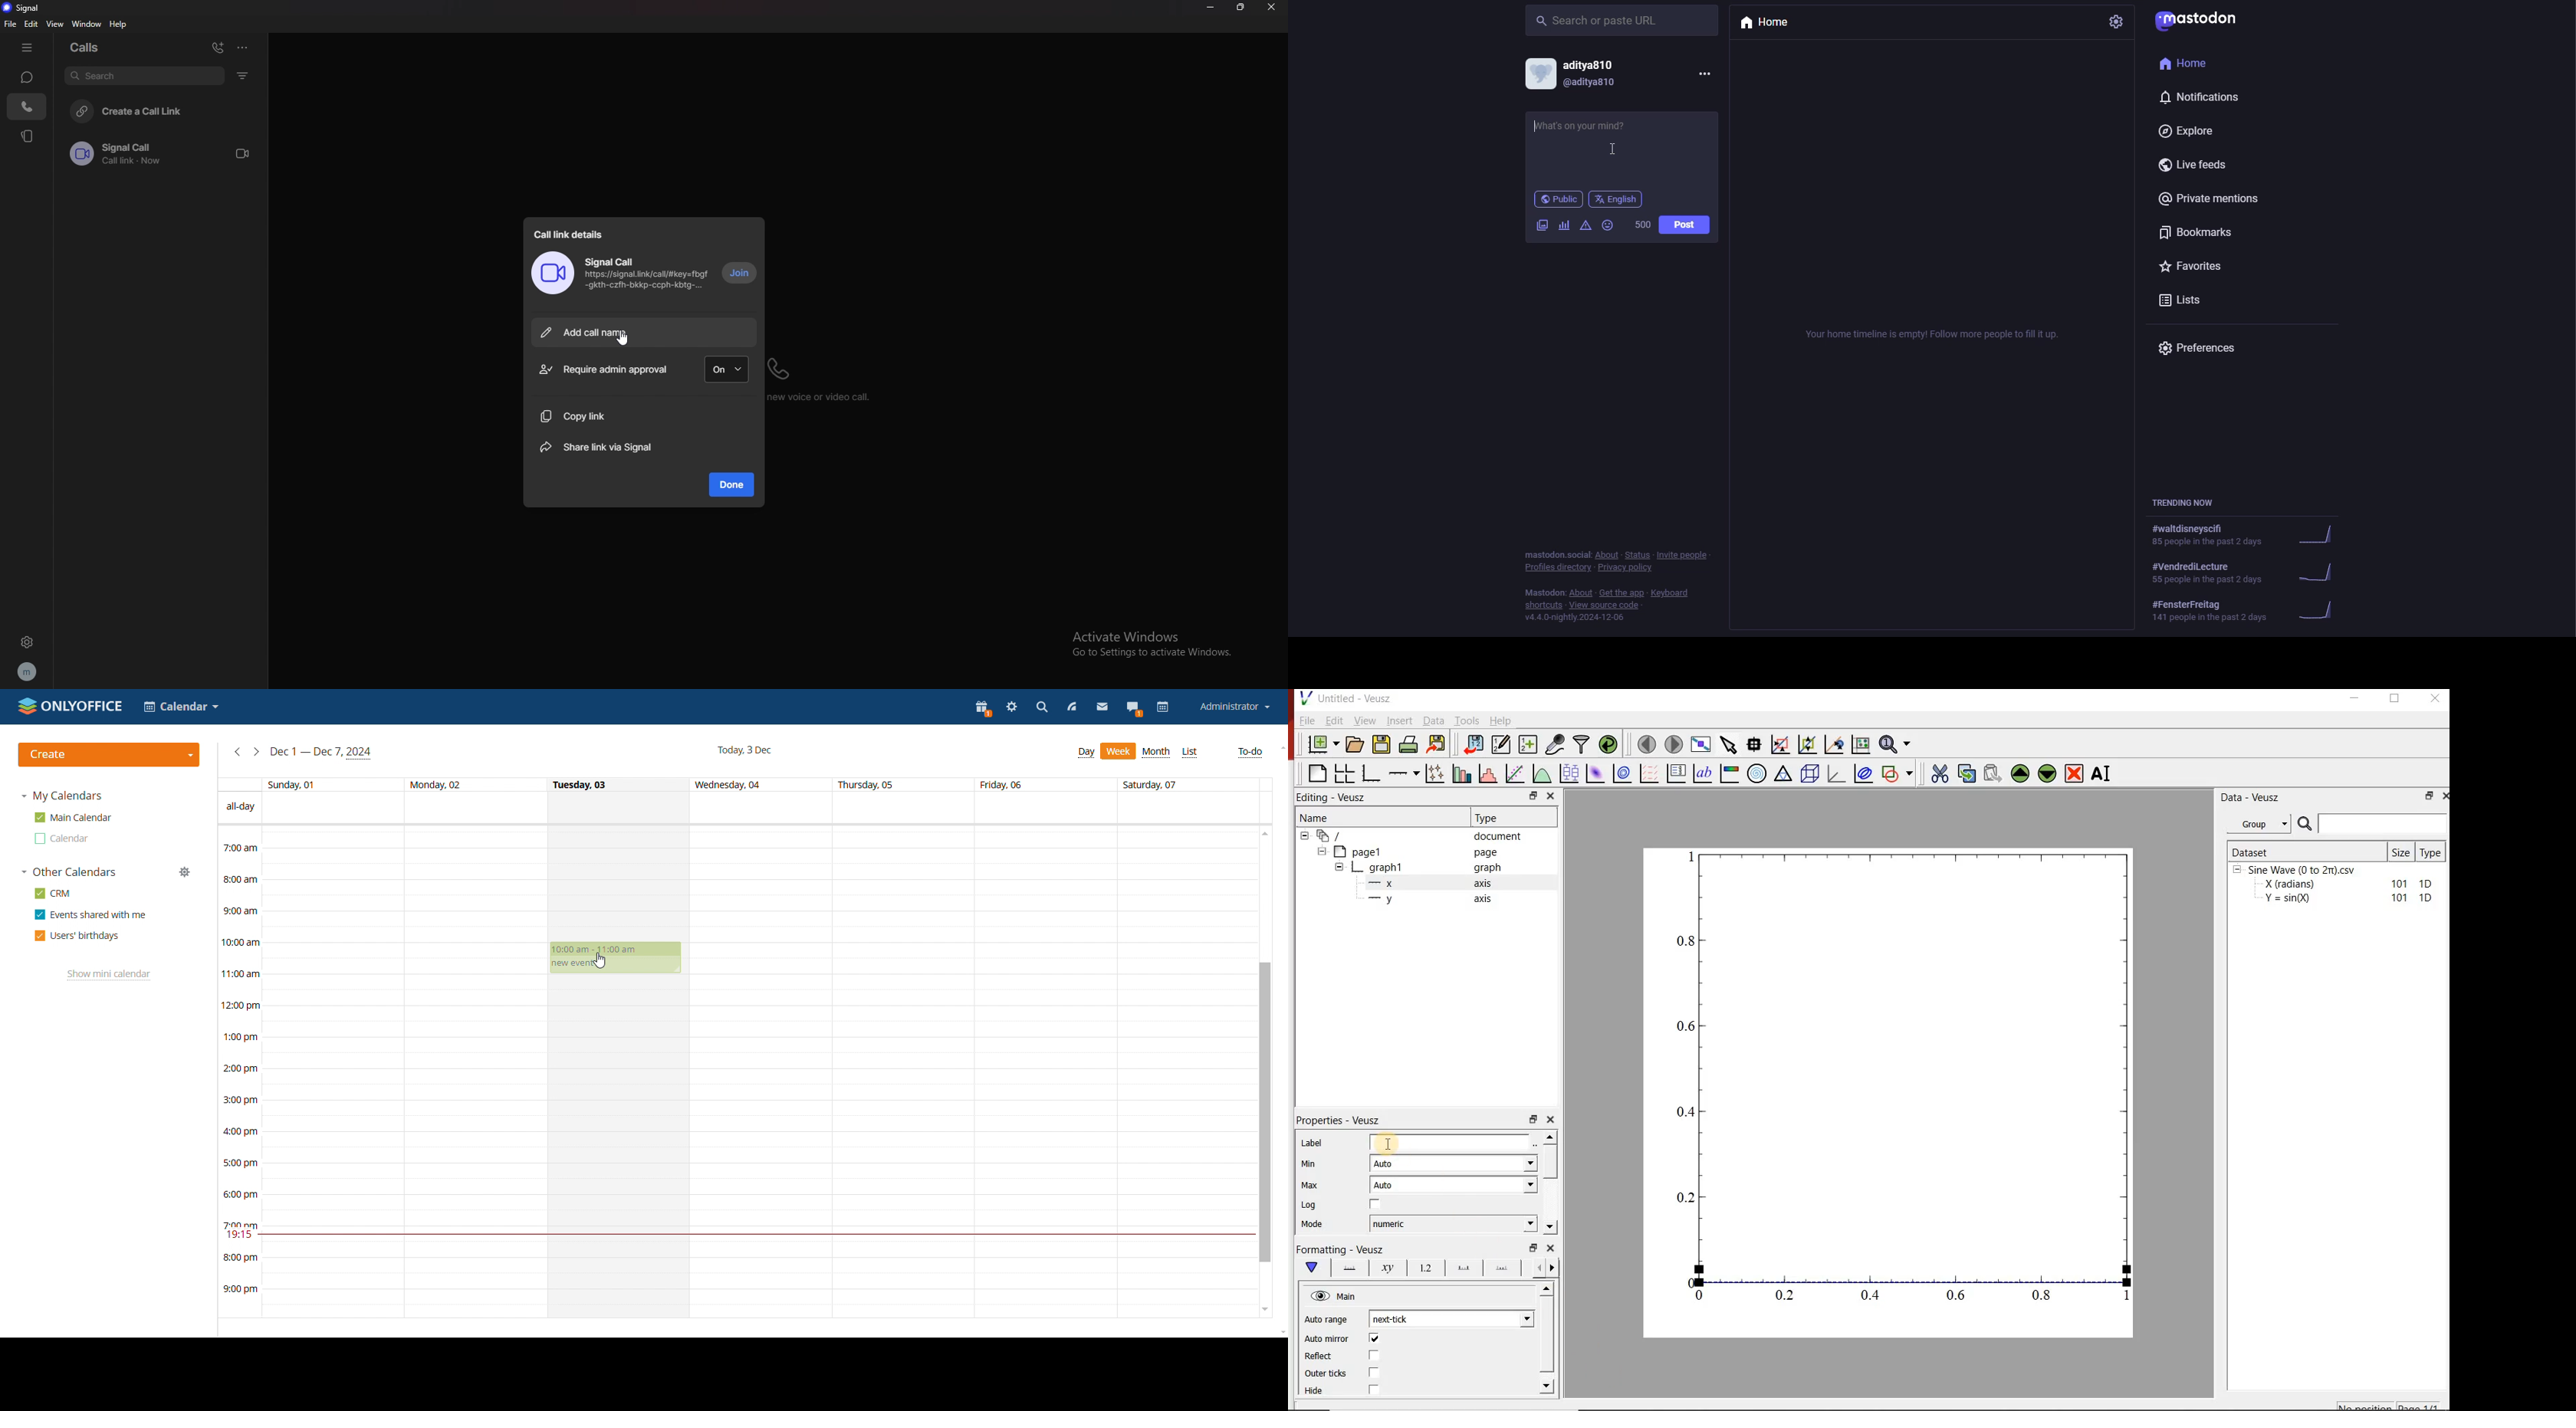  What do you see at coordinates (240, 878) in the screenshot?
I see `8:00 am` at bounding box center [240, 878].